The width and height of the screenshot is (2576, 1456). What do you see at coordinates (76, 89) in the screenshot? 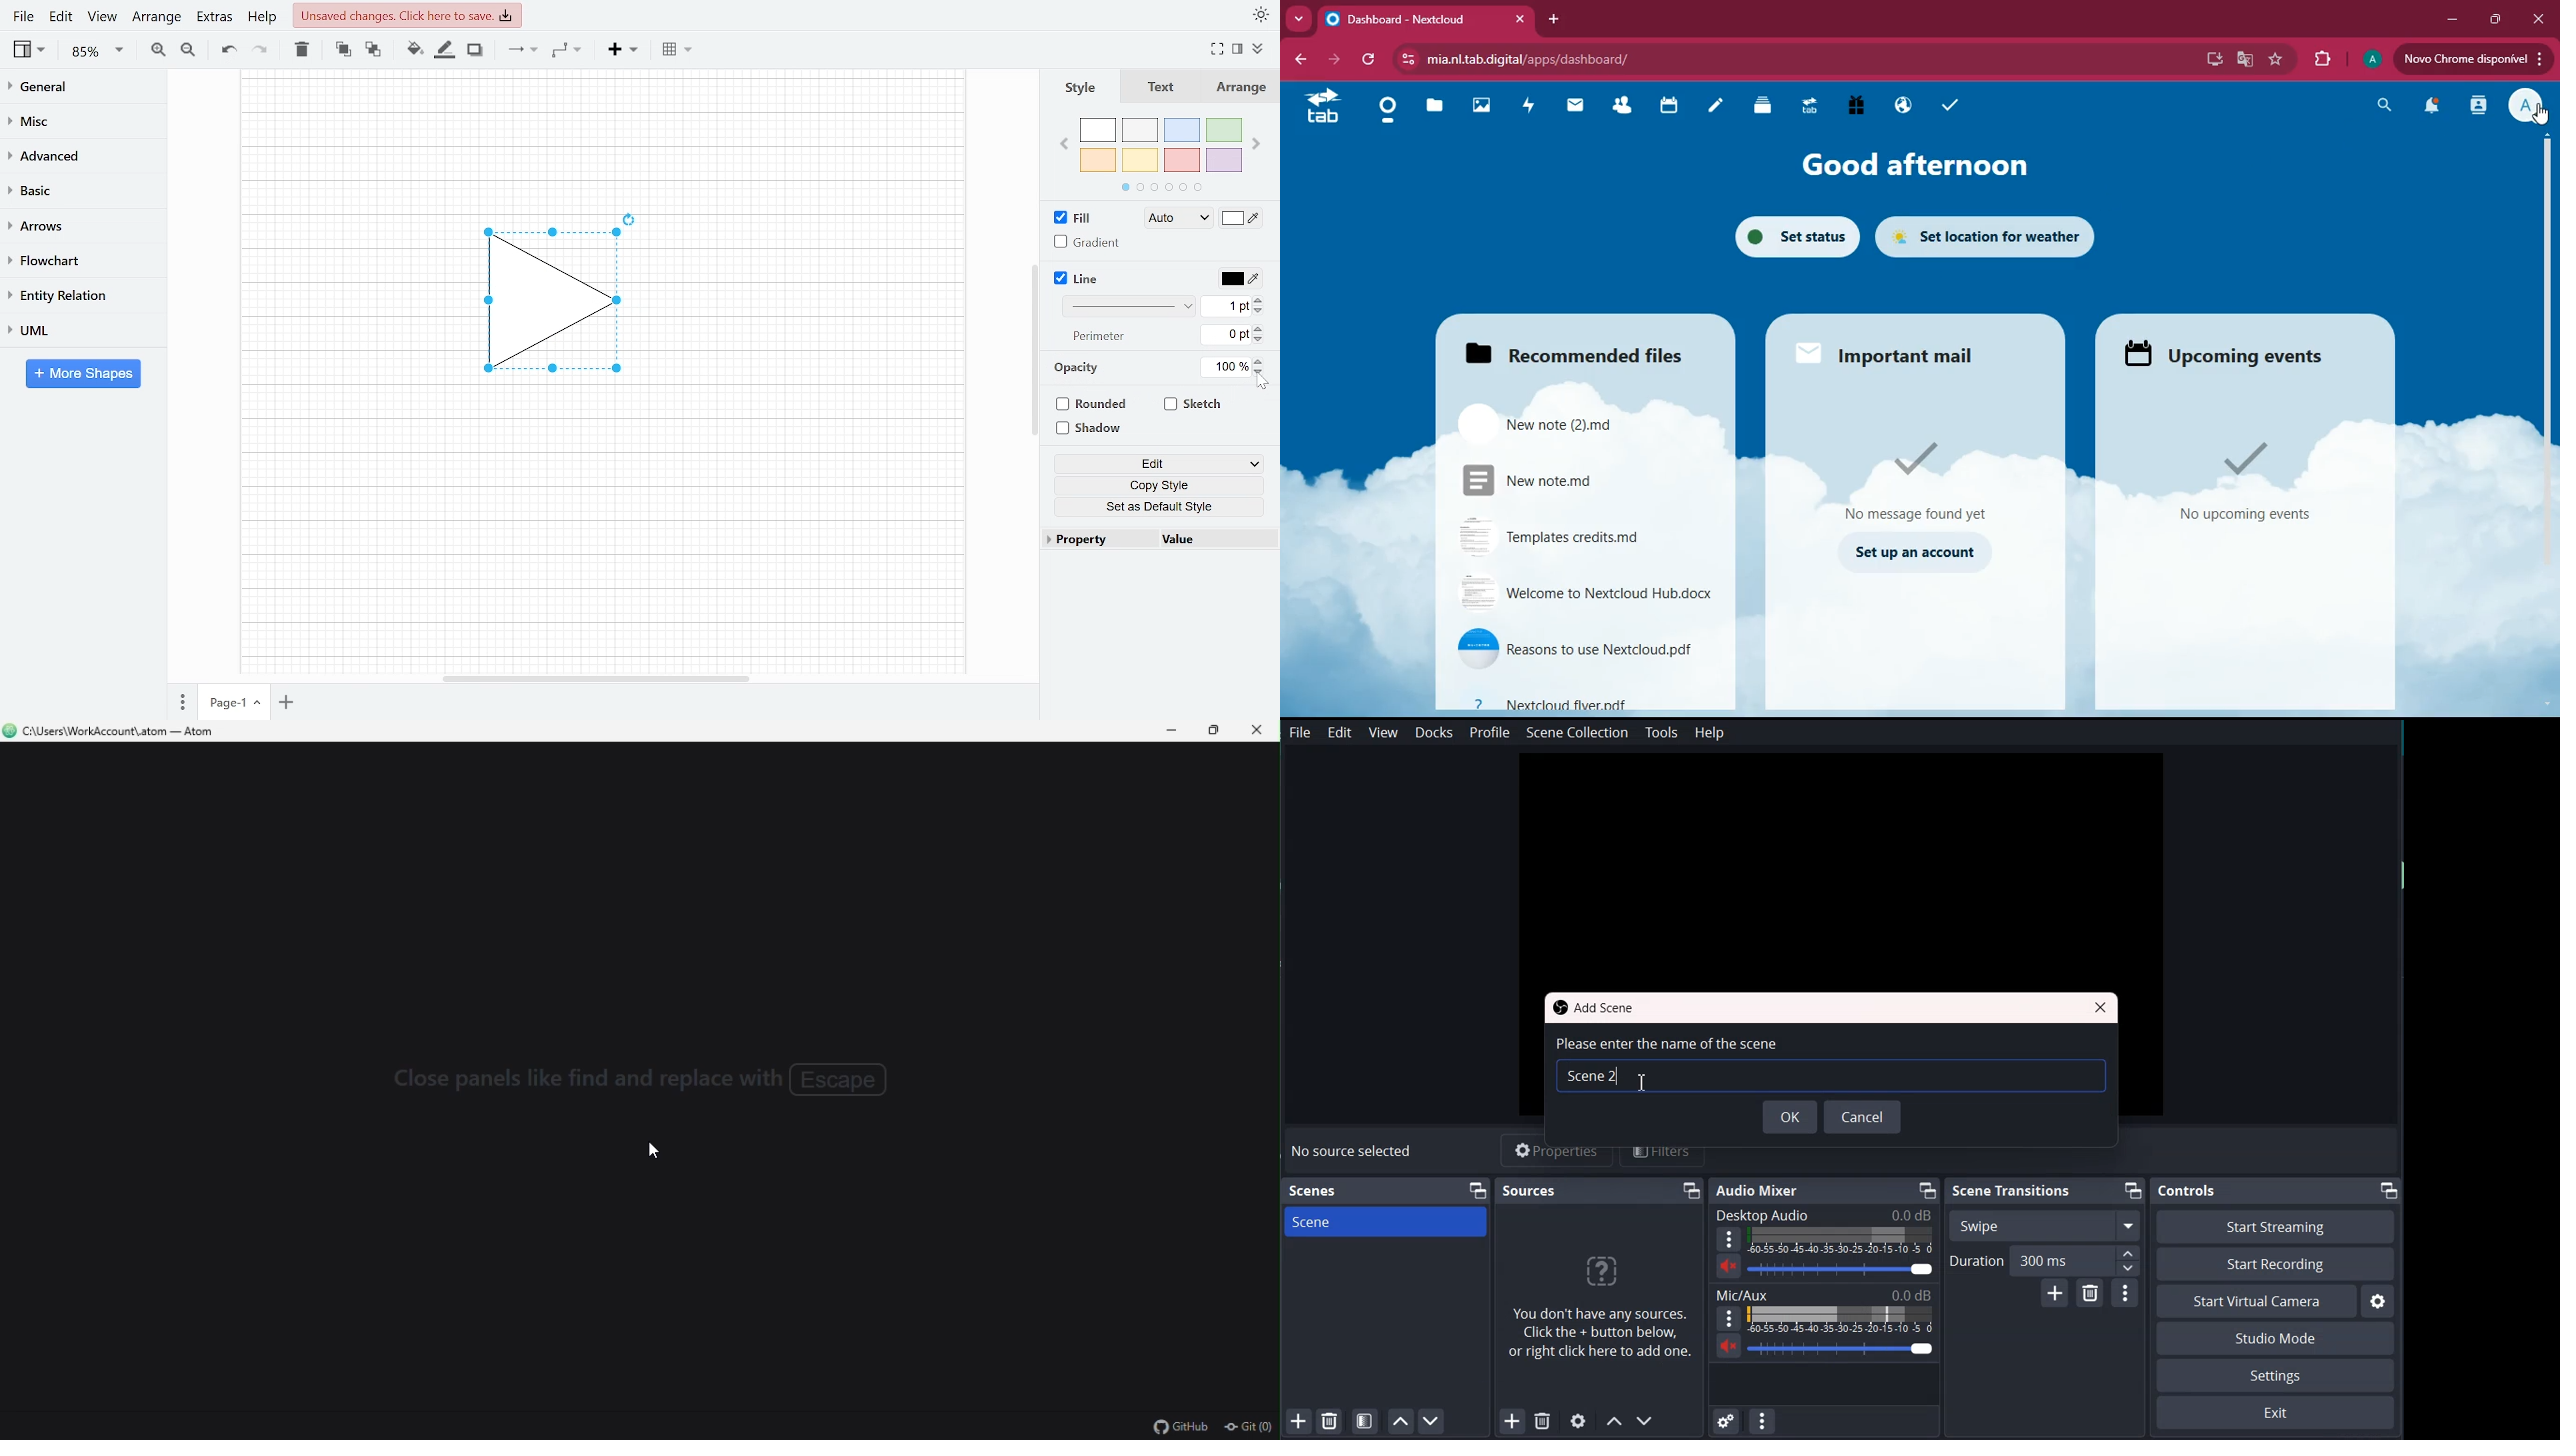
I see `General` at bounding box center [76, 89].